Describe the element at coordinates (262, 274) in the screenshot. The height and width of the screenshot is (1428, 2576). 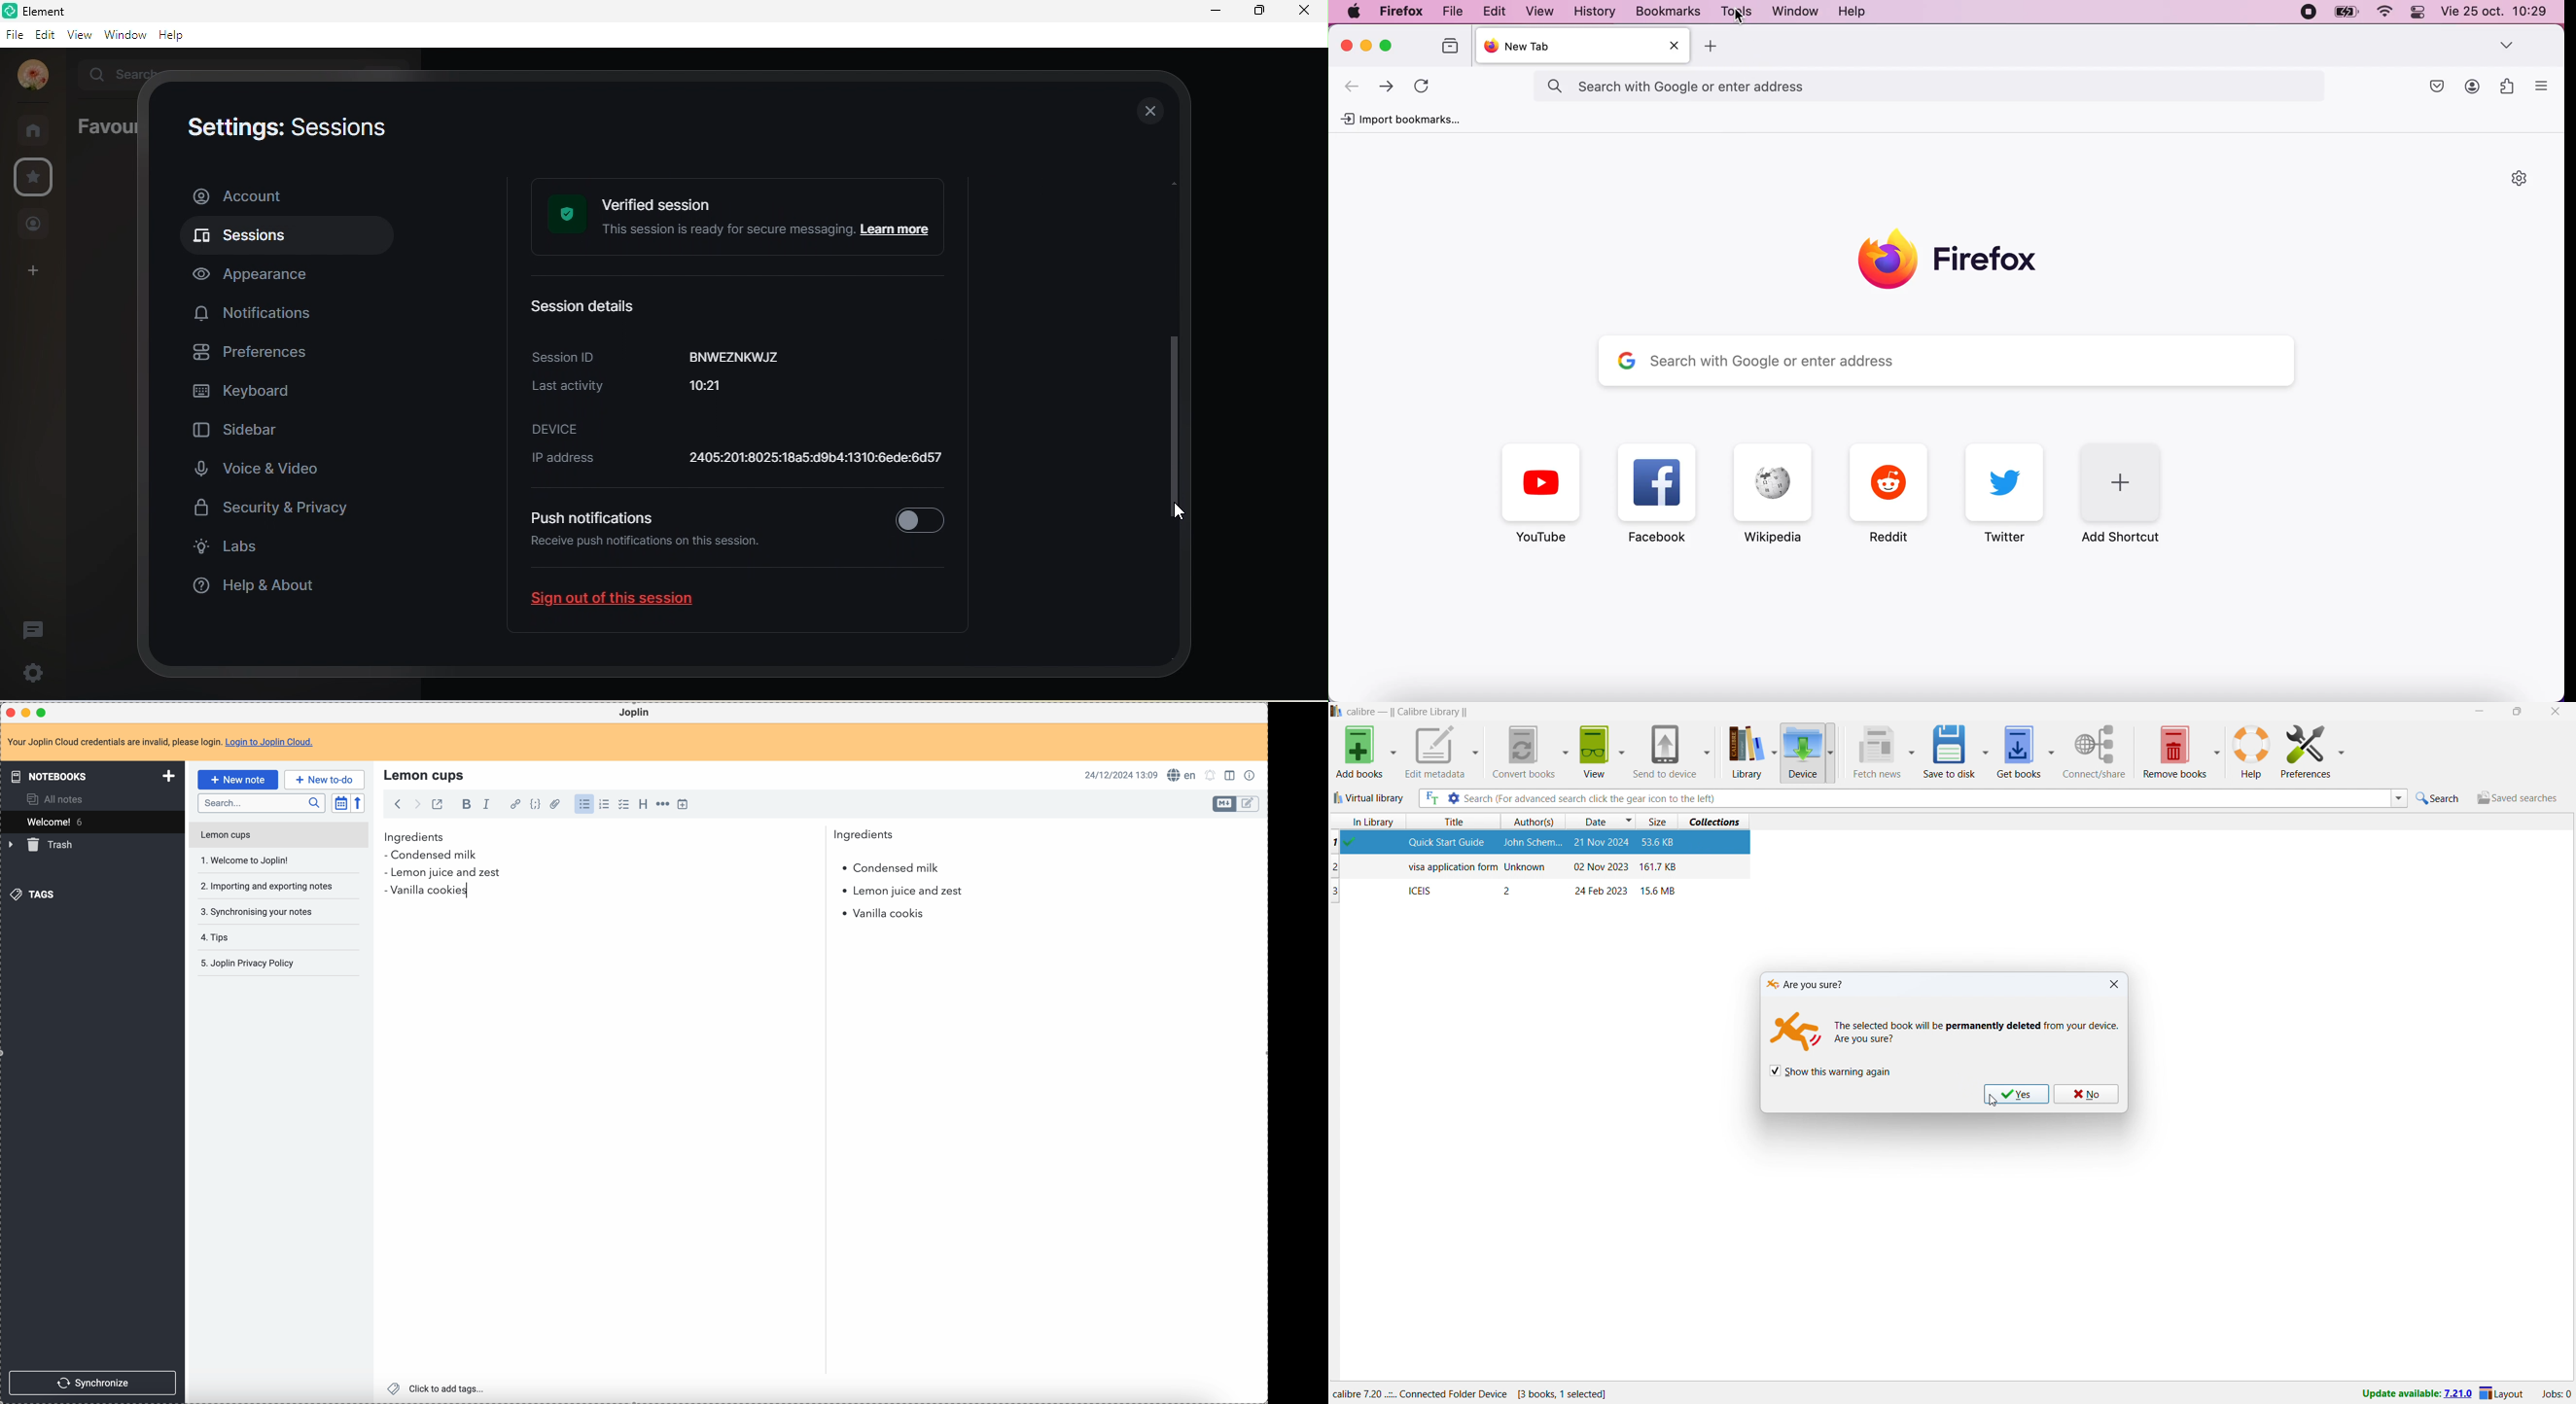
I see `appearance` at that location.